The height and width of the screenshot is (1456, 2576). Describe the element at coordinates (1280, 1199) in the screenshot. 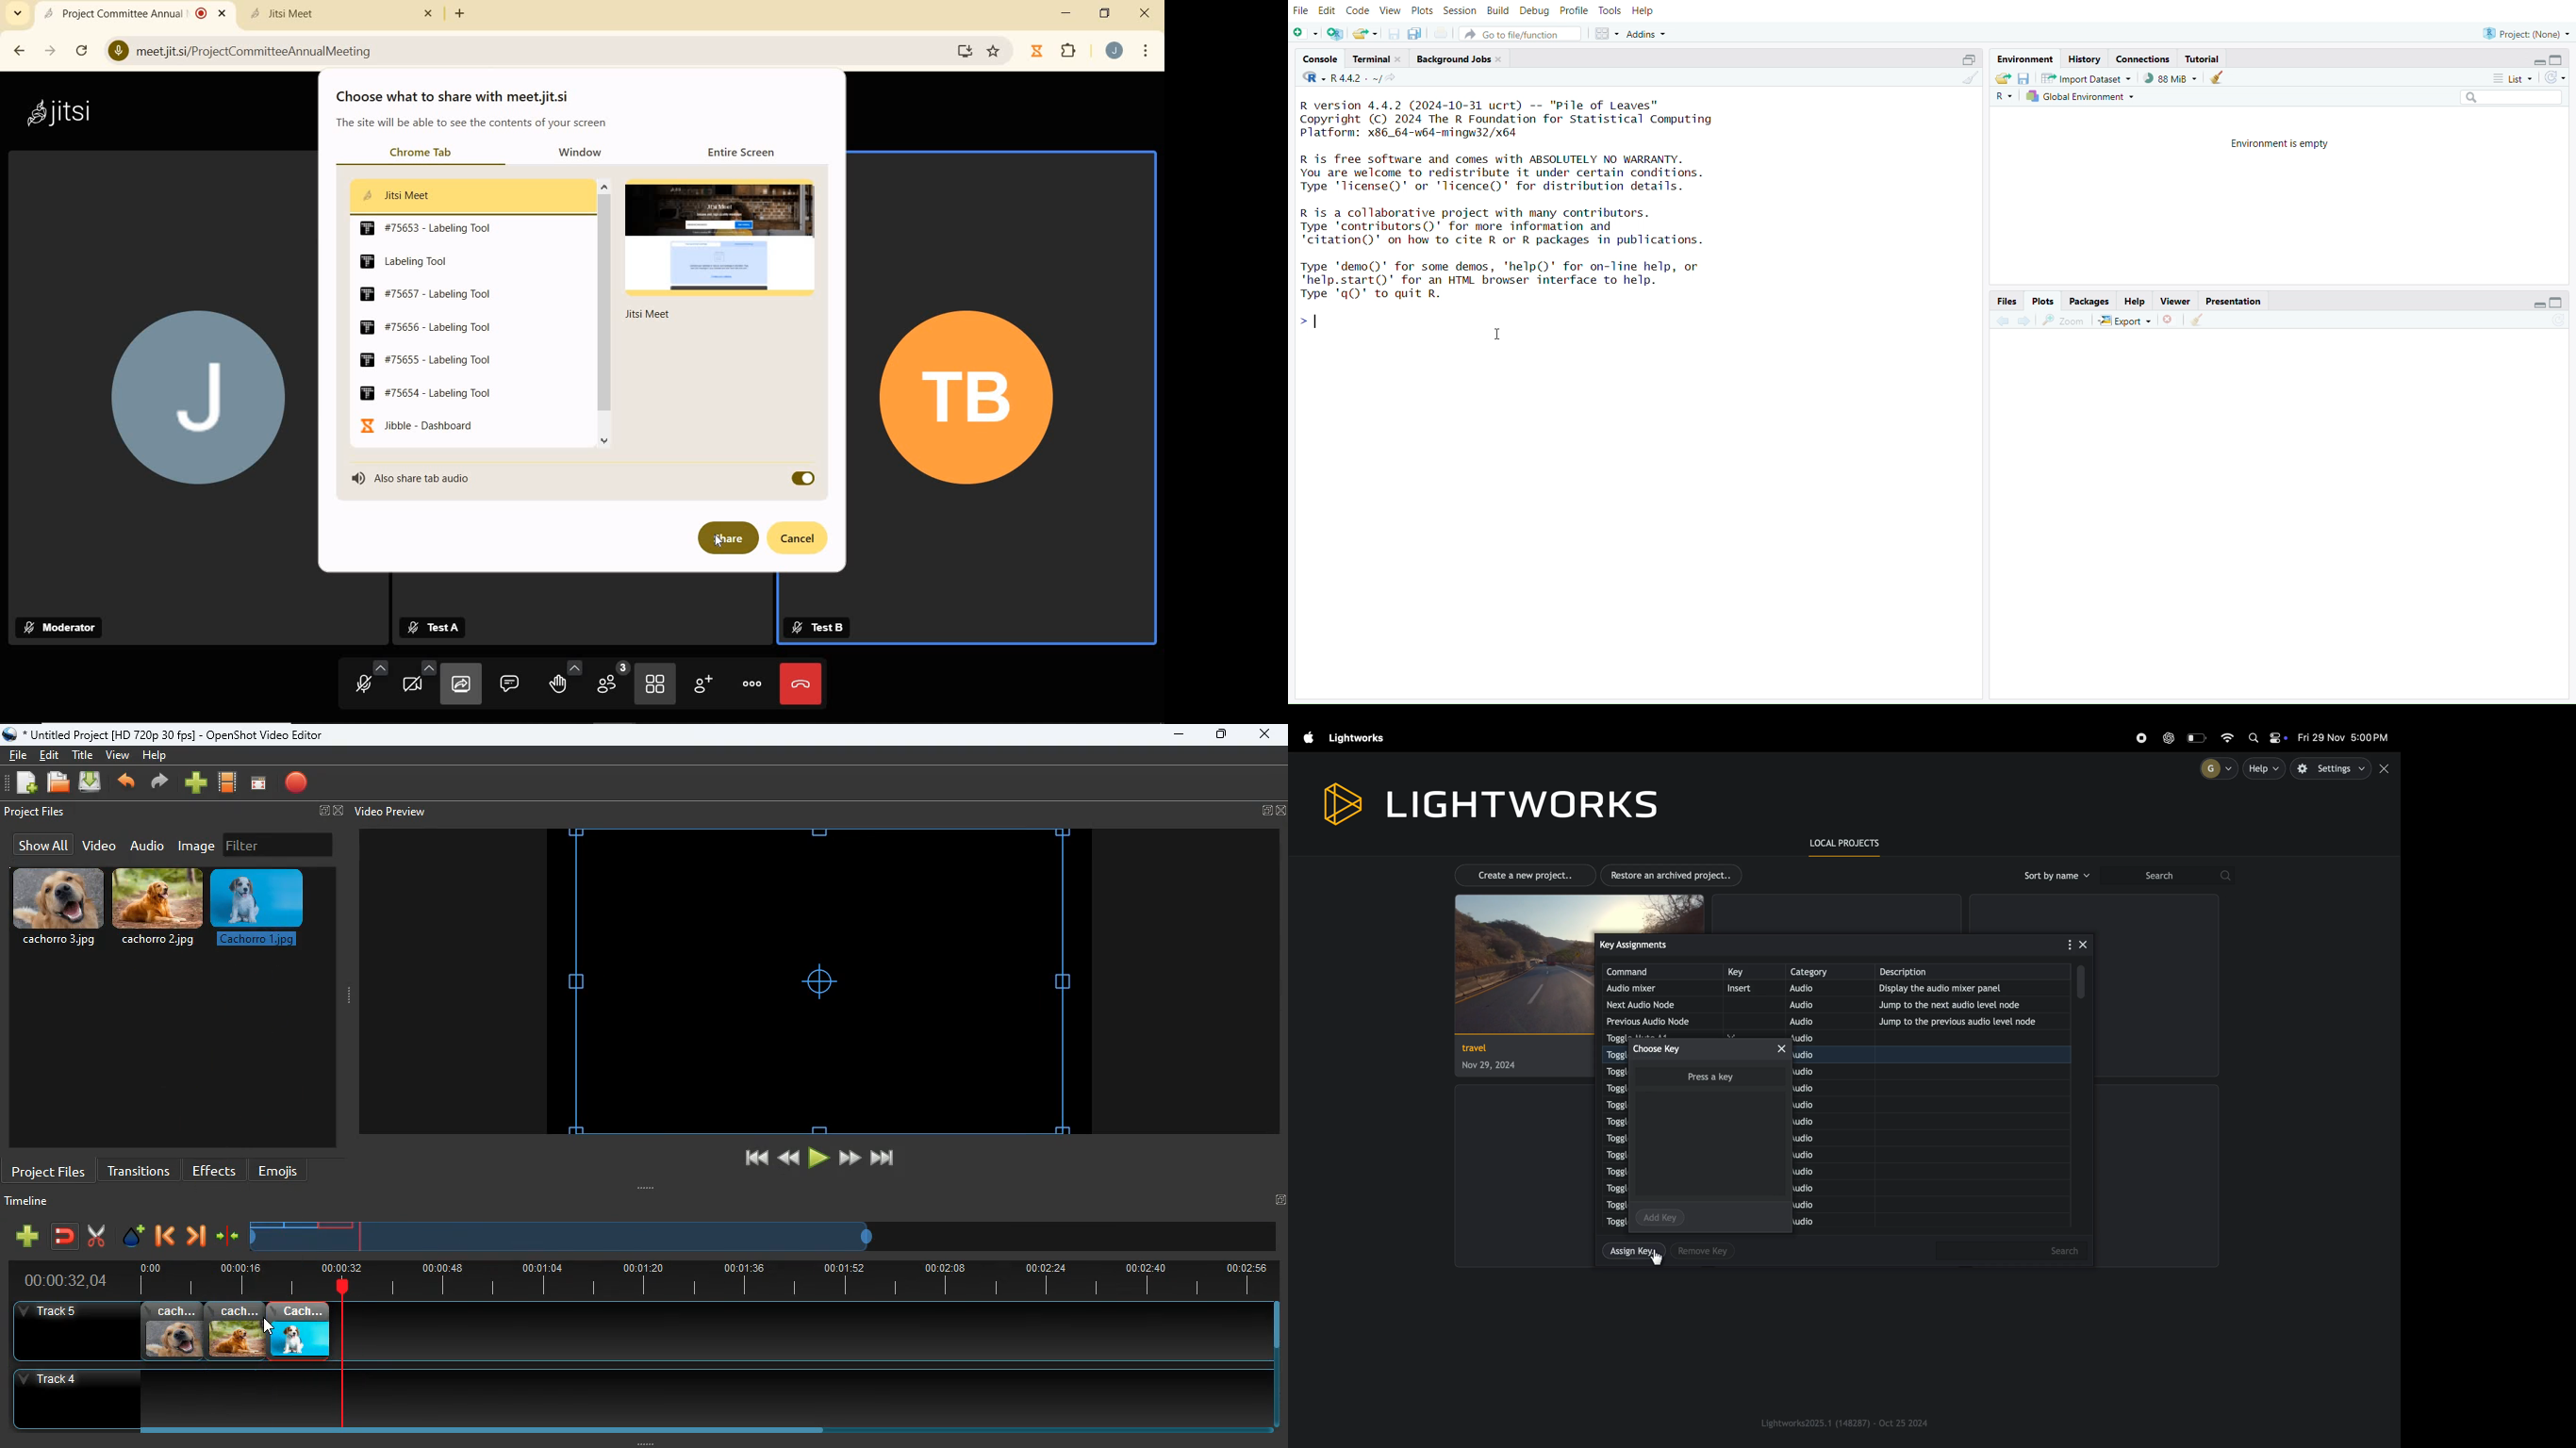

I see `Fullscreen` at that location.